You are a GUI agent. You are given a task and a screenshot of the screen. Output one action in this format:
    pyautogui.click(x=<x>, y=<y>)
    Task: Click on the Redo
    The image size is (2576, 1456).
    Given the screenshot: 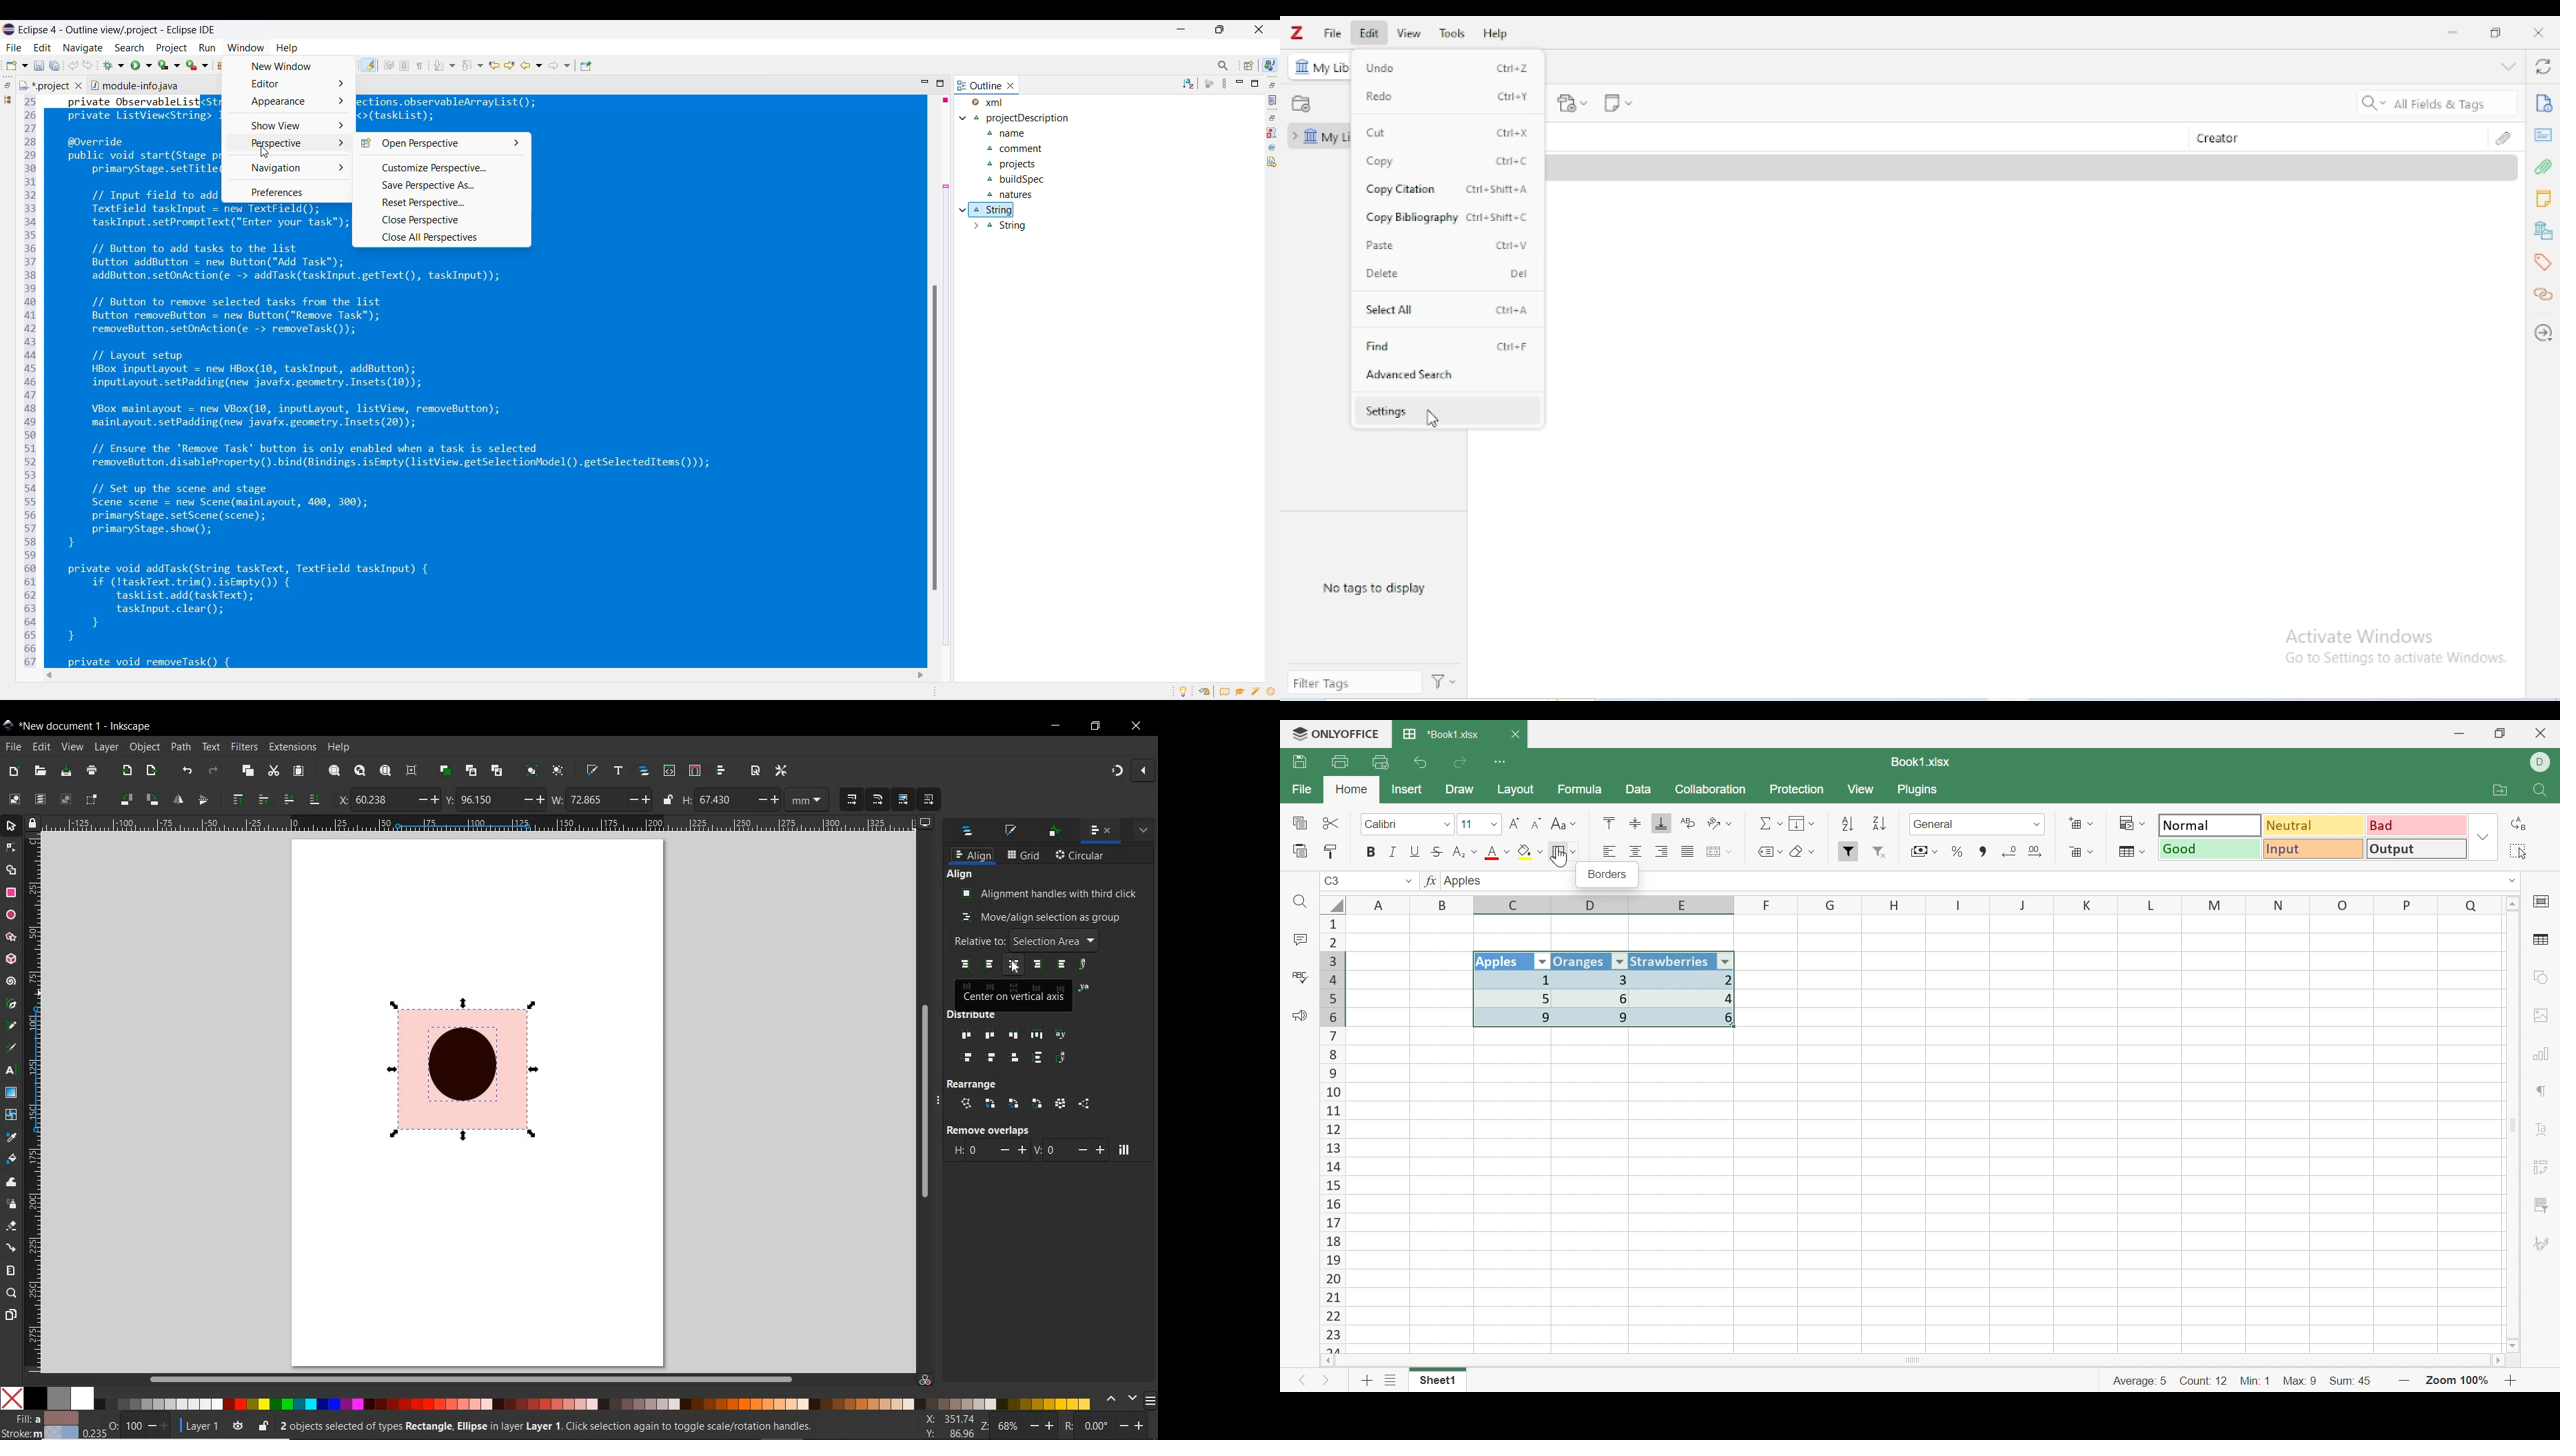 What is the action you would take?
    pyautogui.click(x=1462, y=763)
    